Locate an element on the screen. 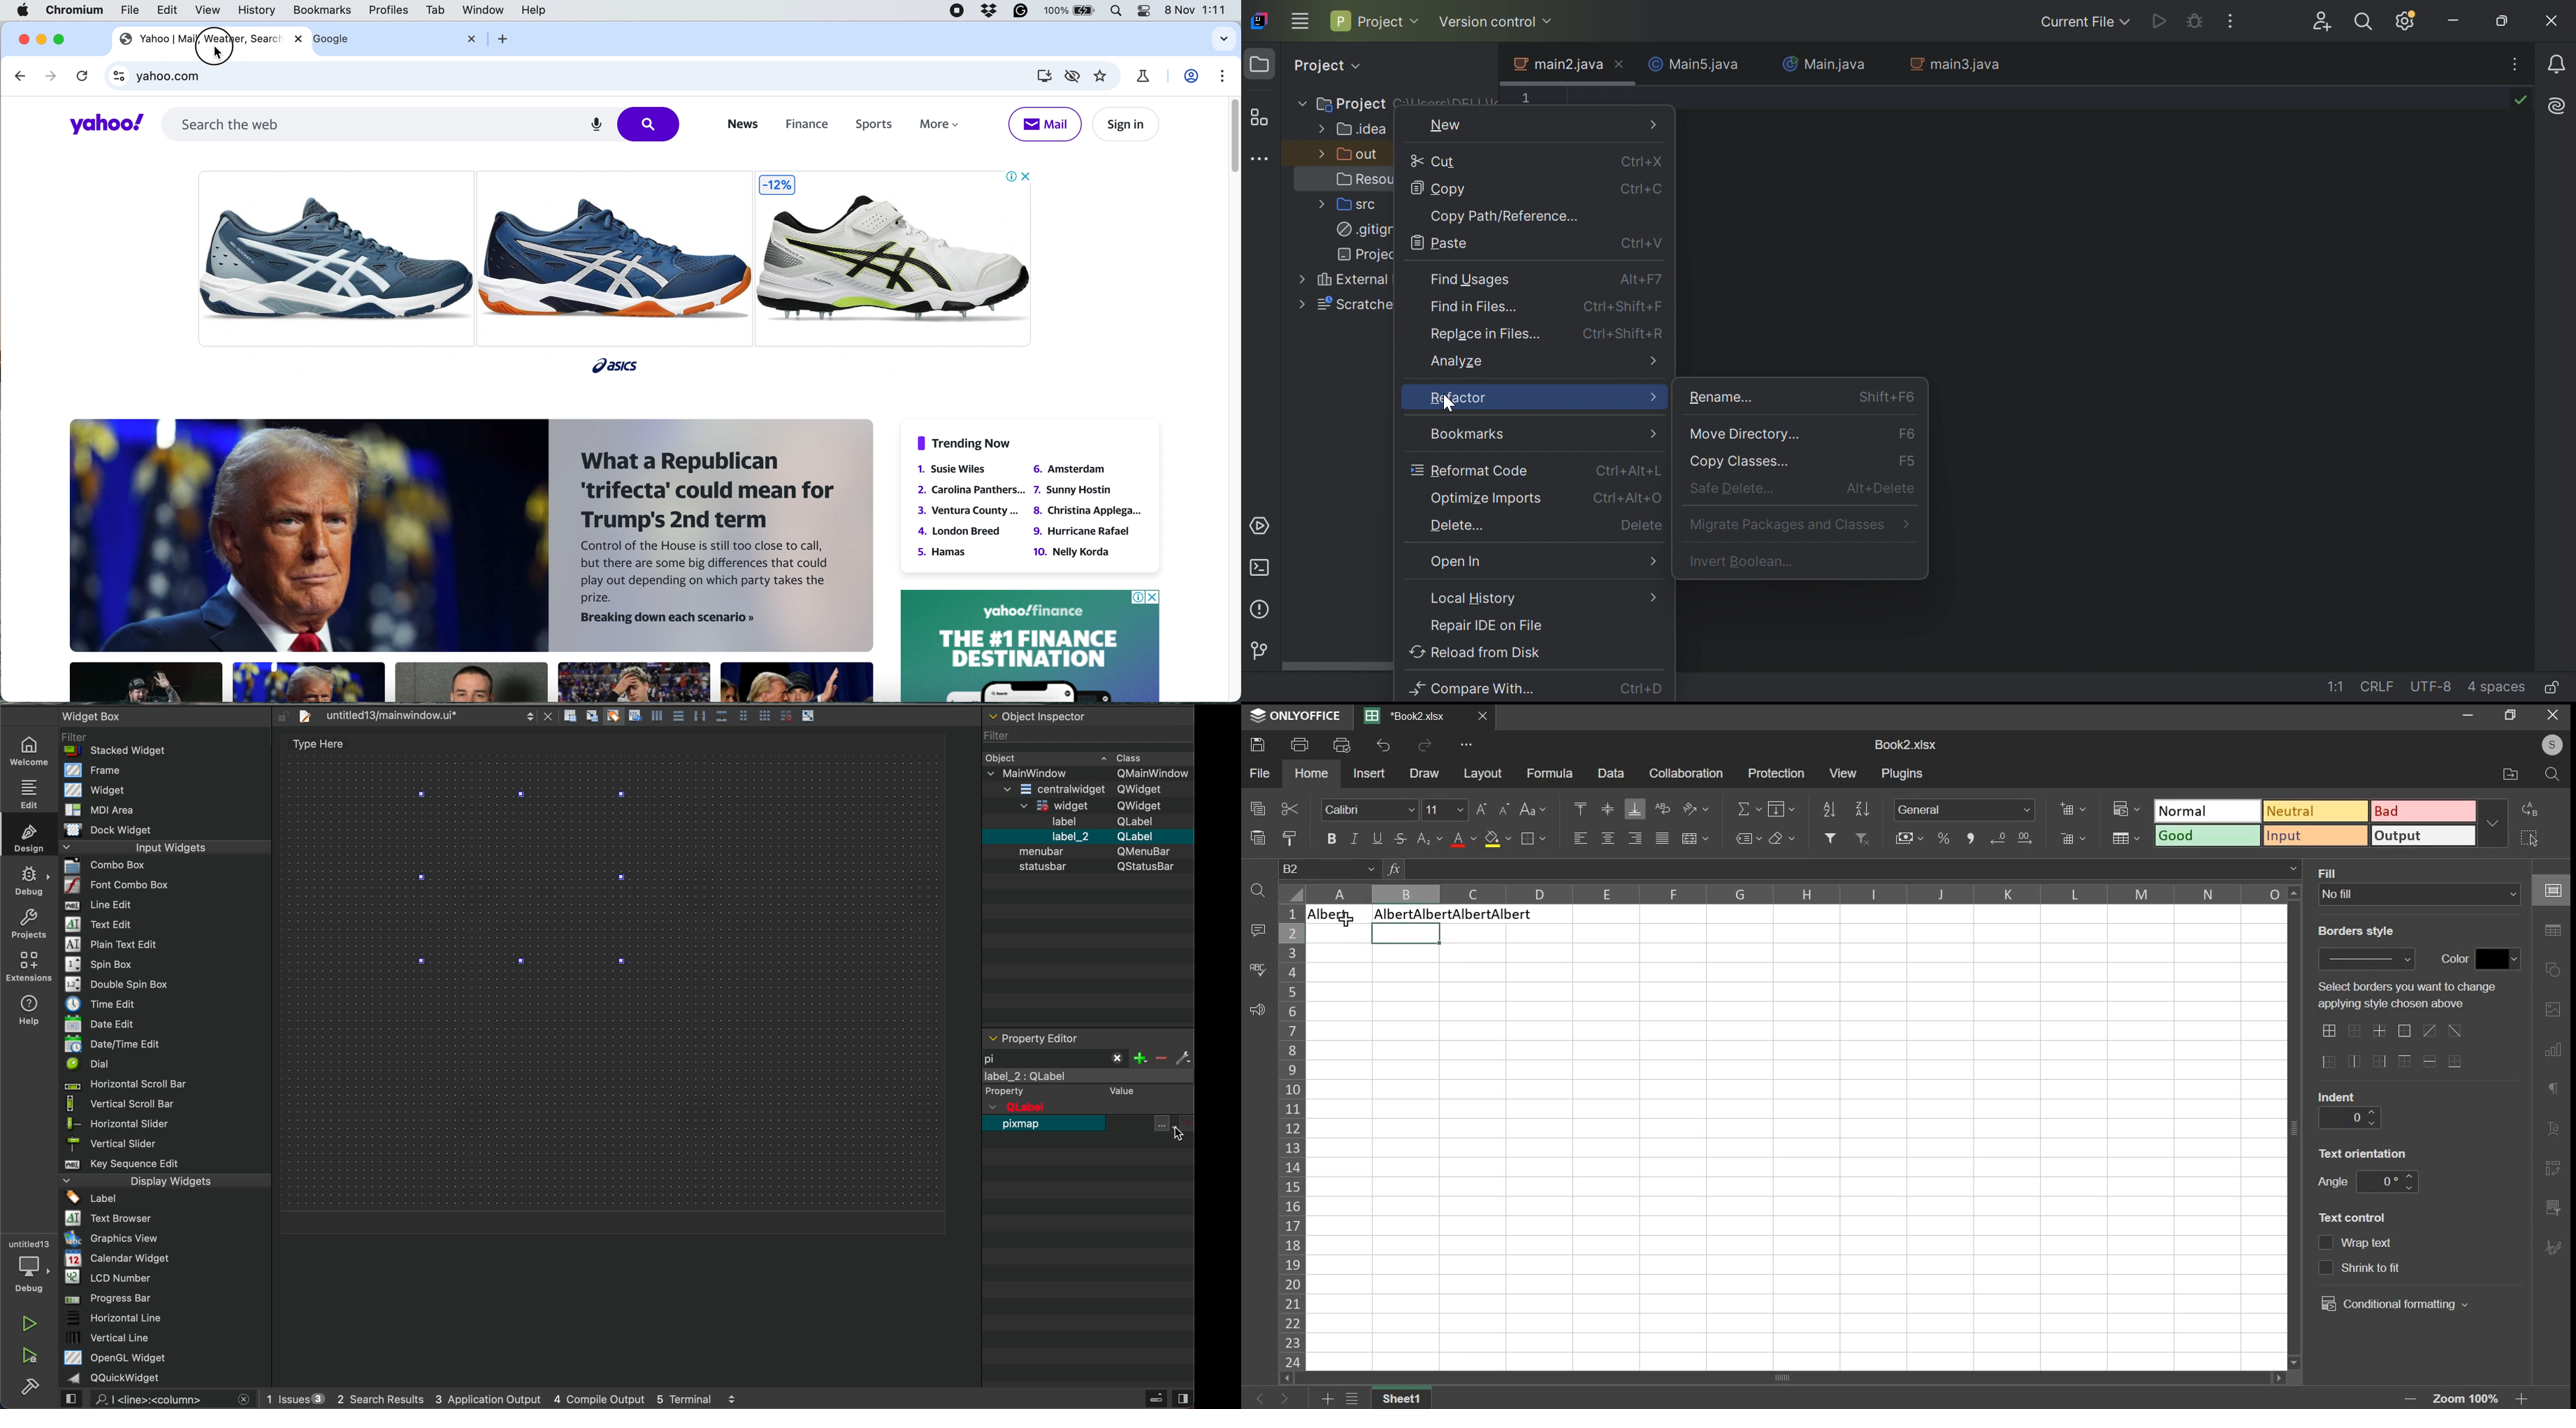 The width and height of the screenshot is (2576, 1428). vertical scroll bar is located at coordinates (2299, 1127).